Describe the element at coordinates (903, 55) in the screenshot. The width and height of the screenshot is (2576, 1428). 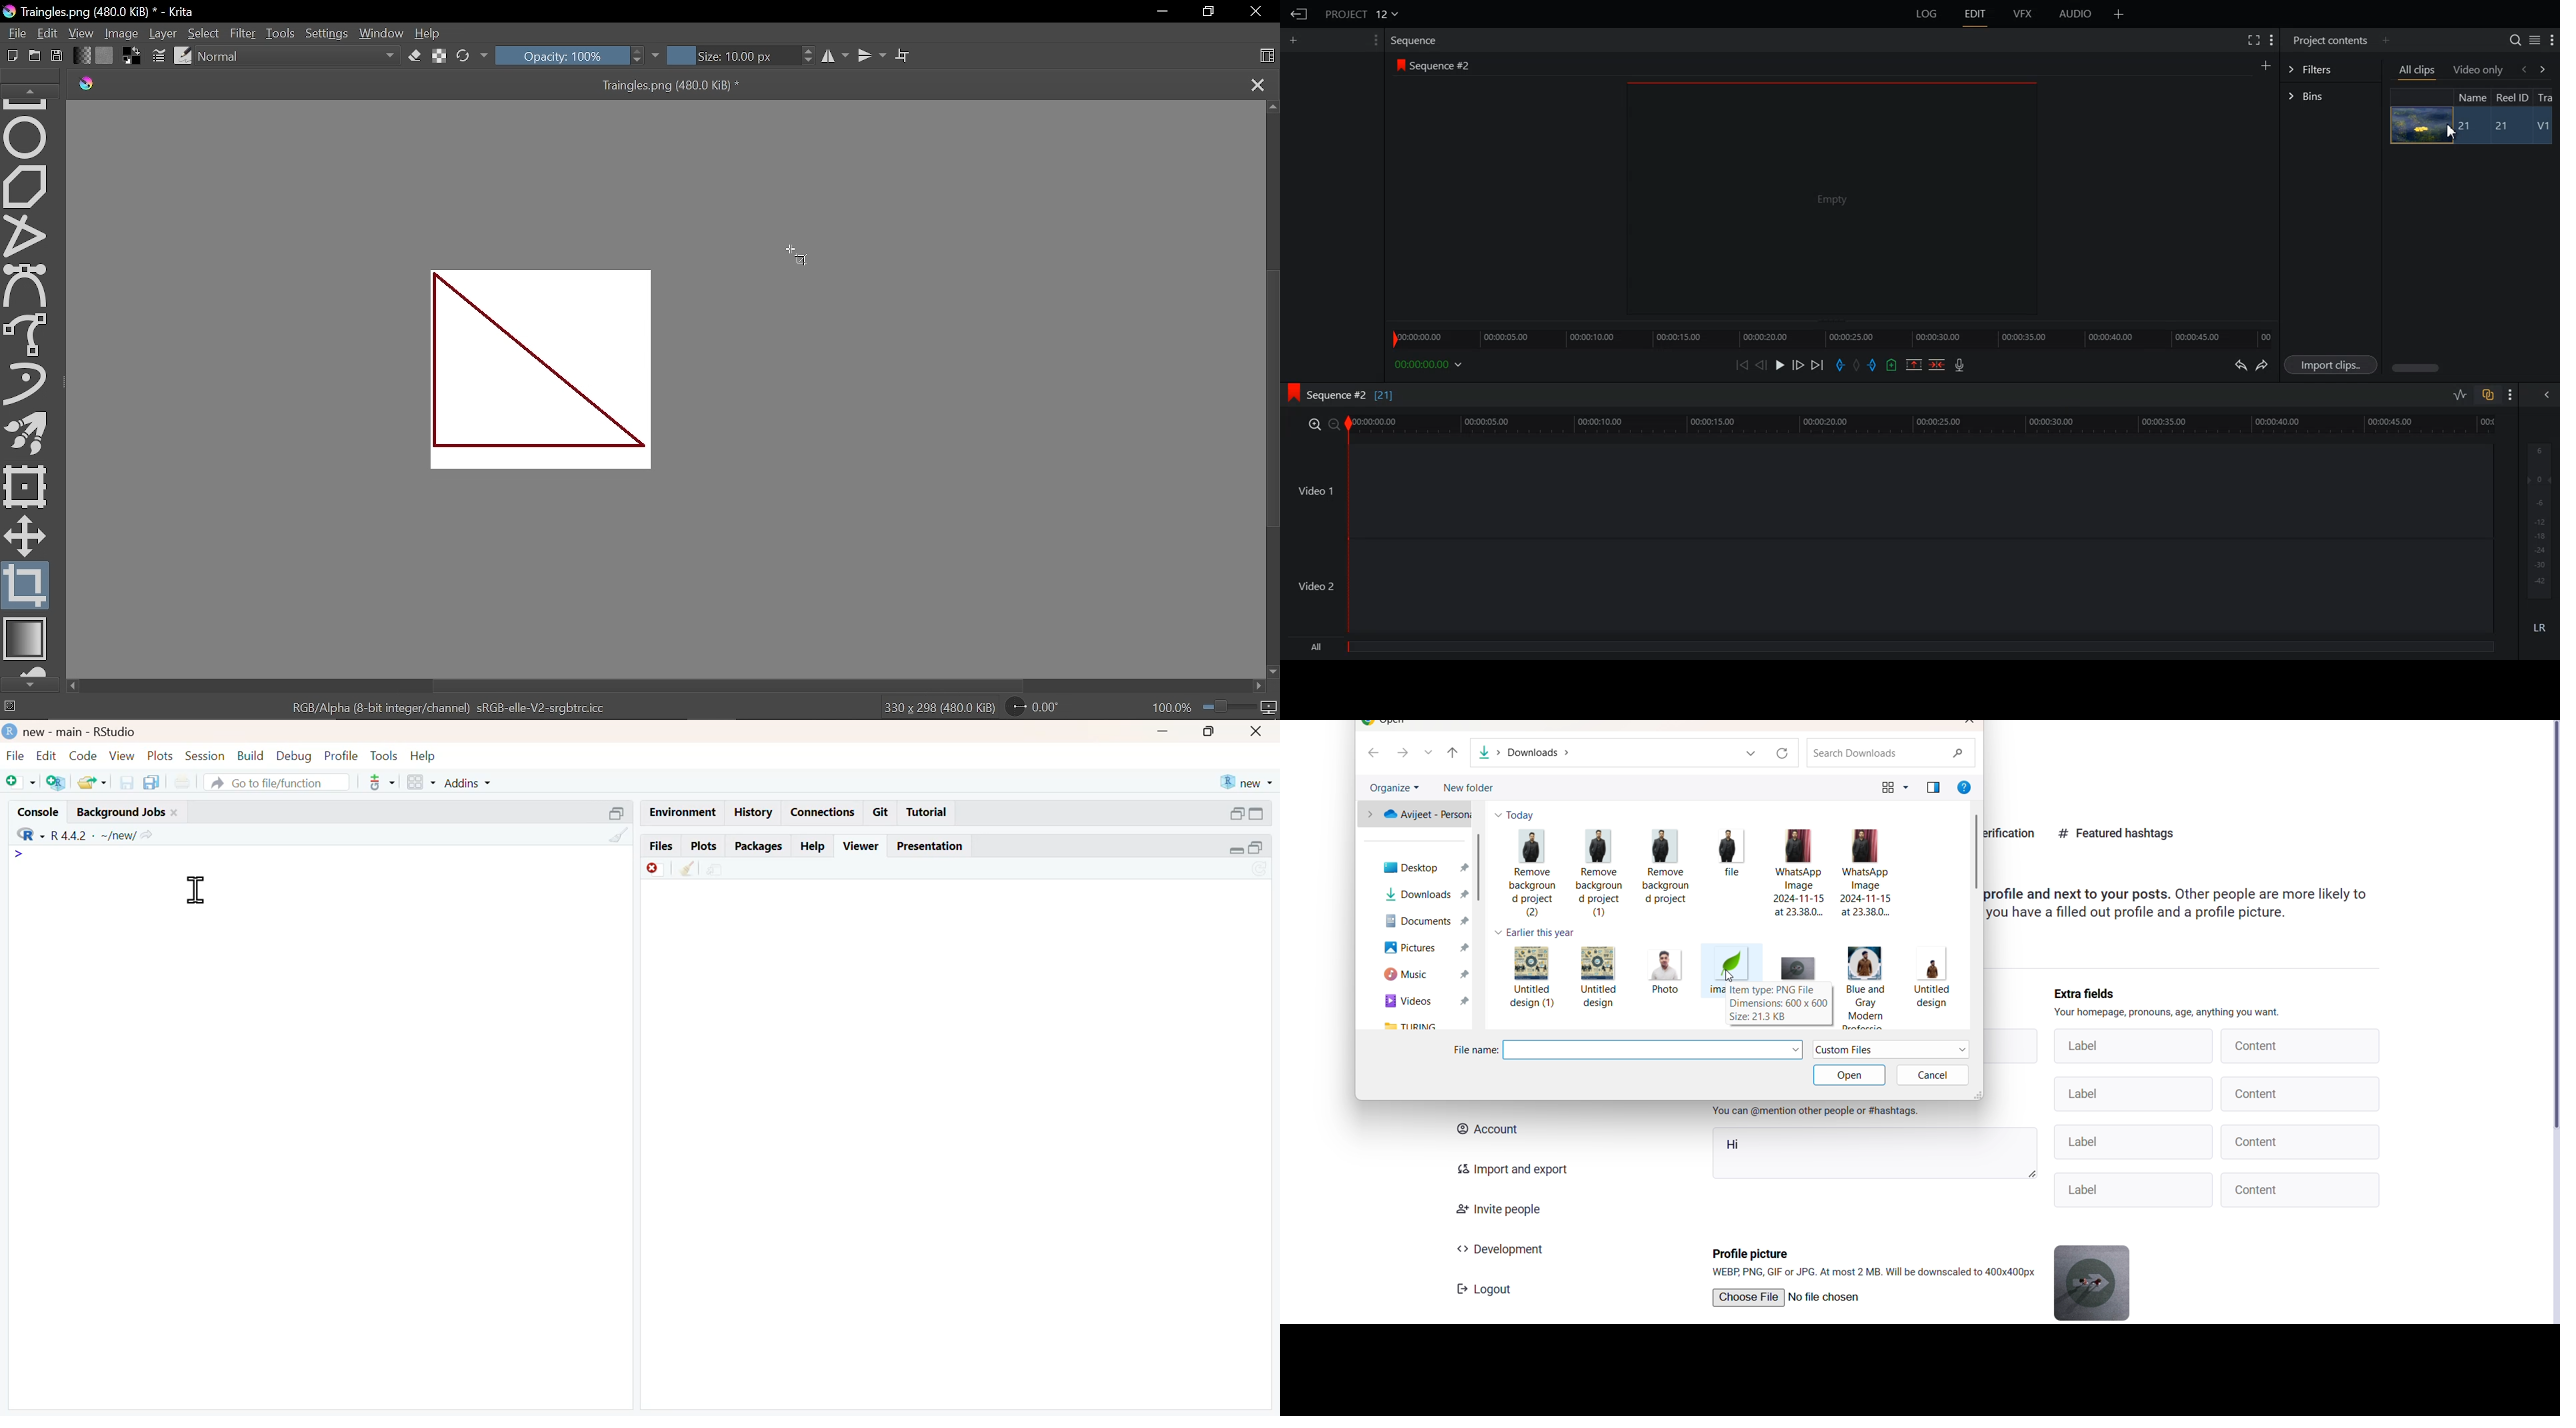
I see `Wrap text tool` at that location.